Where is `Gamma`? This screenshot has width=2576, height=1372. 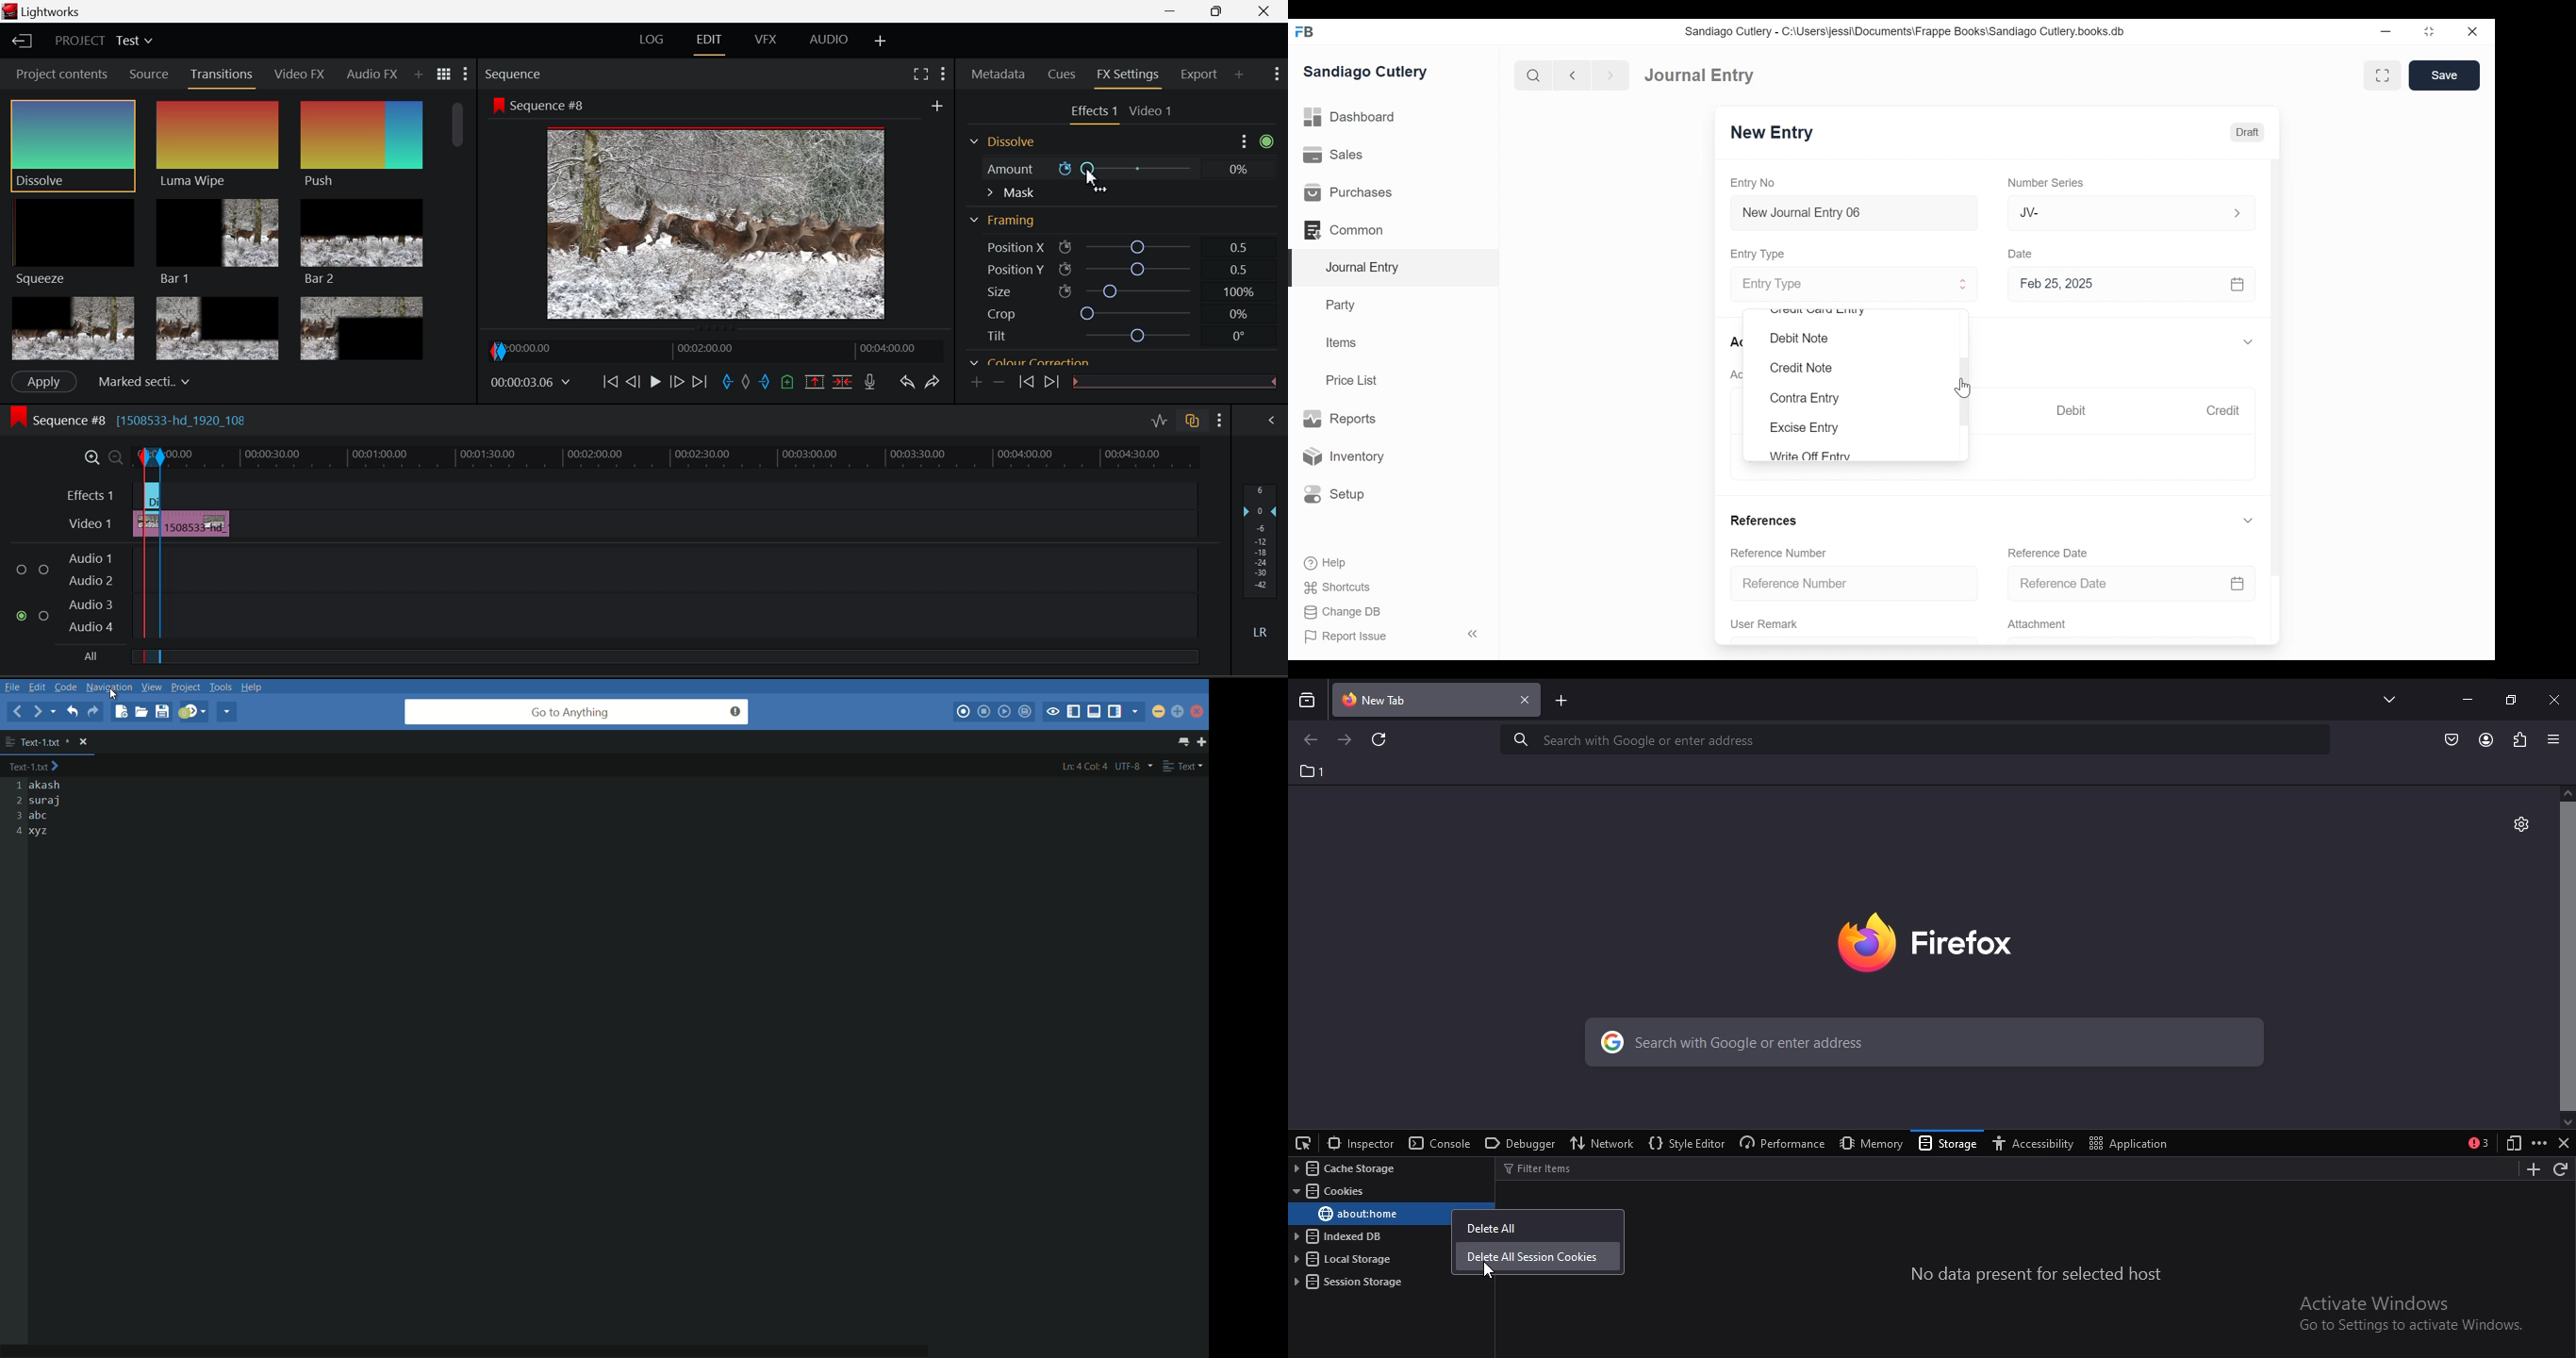 Gamma is located at coordinates (1102, 362).